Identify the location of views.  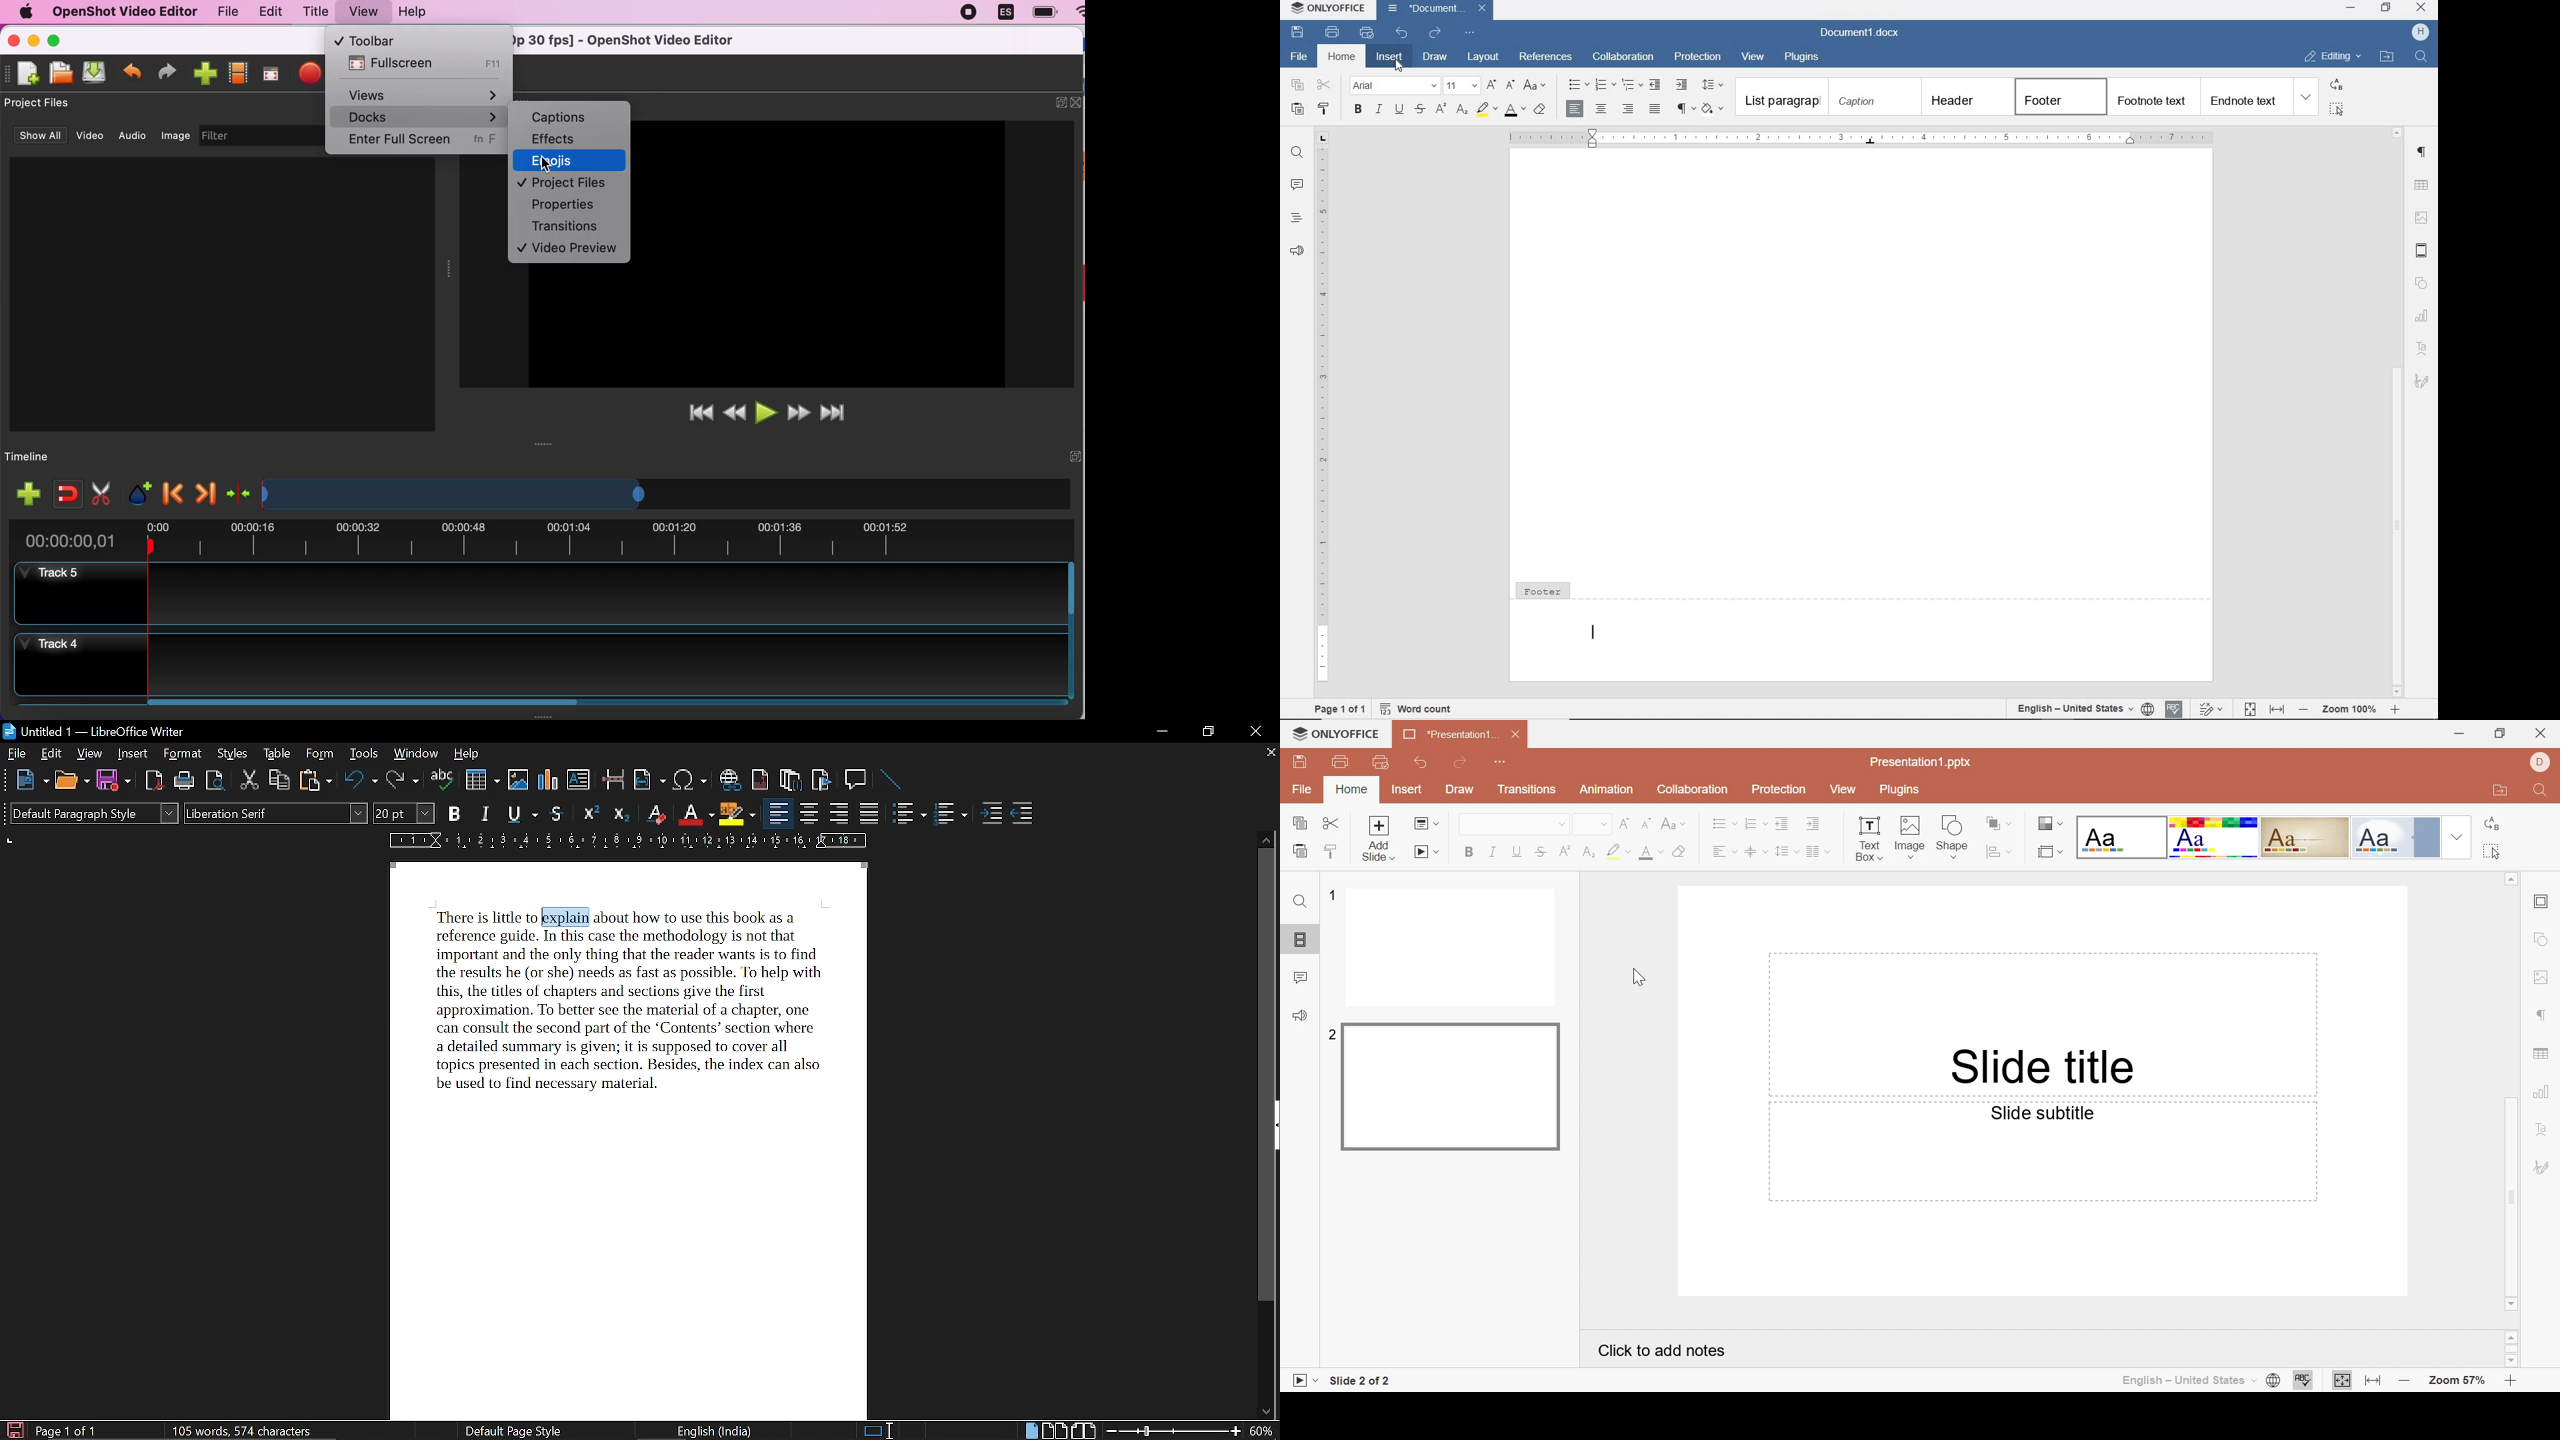
(425, 93).